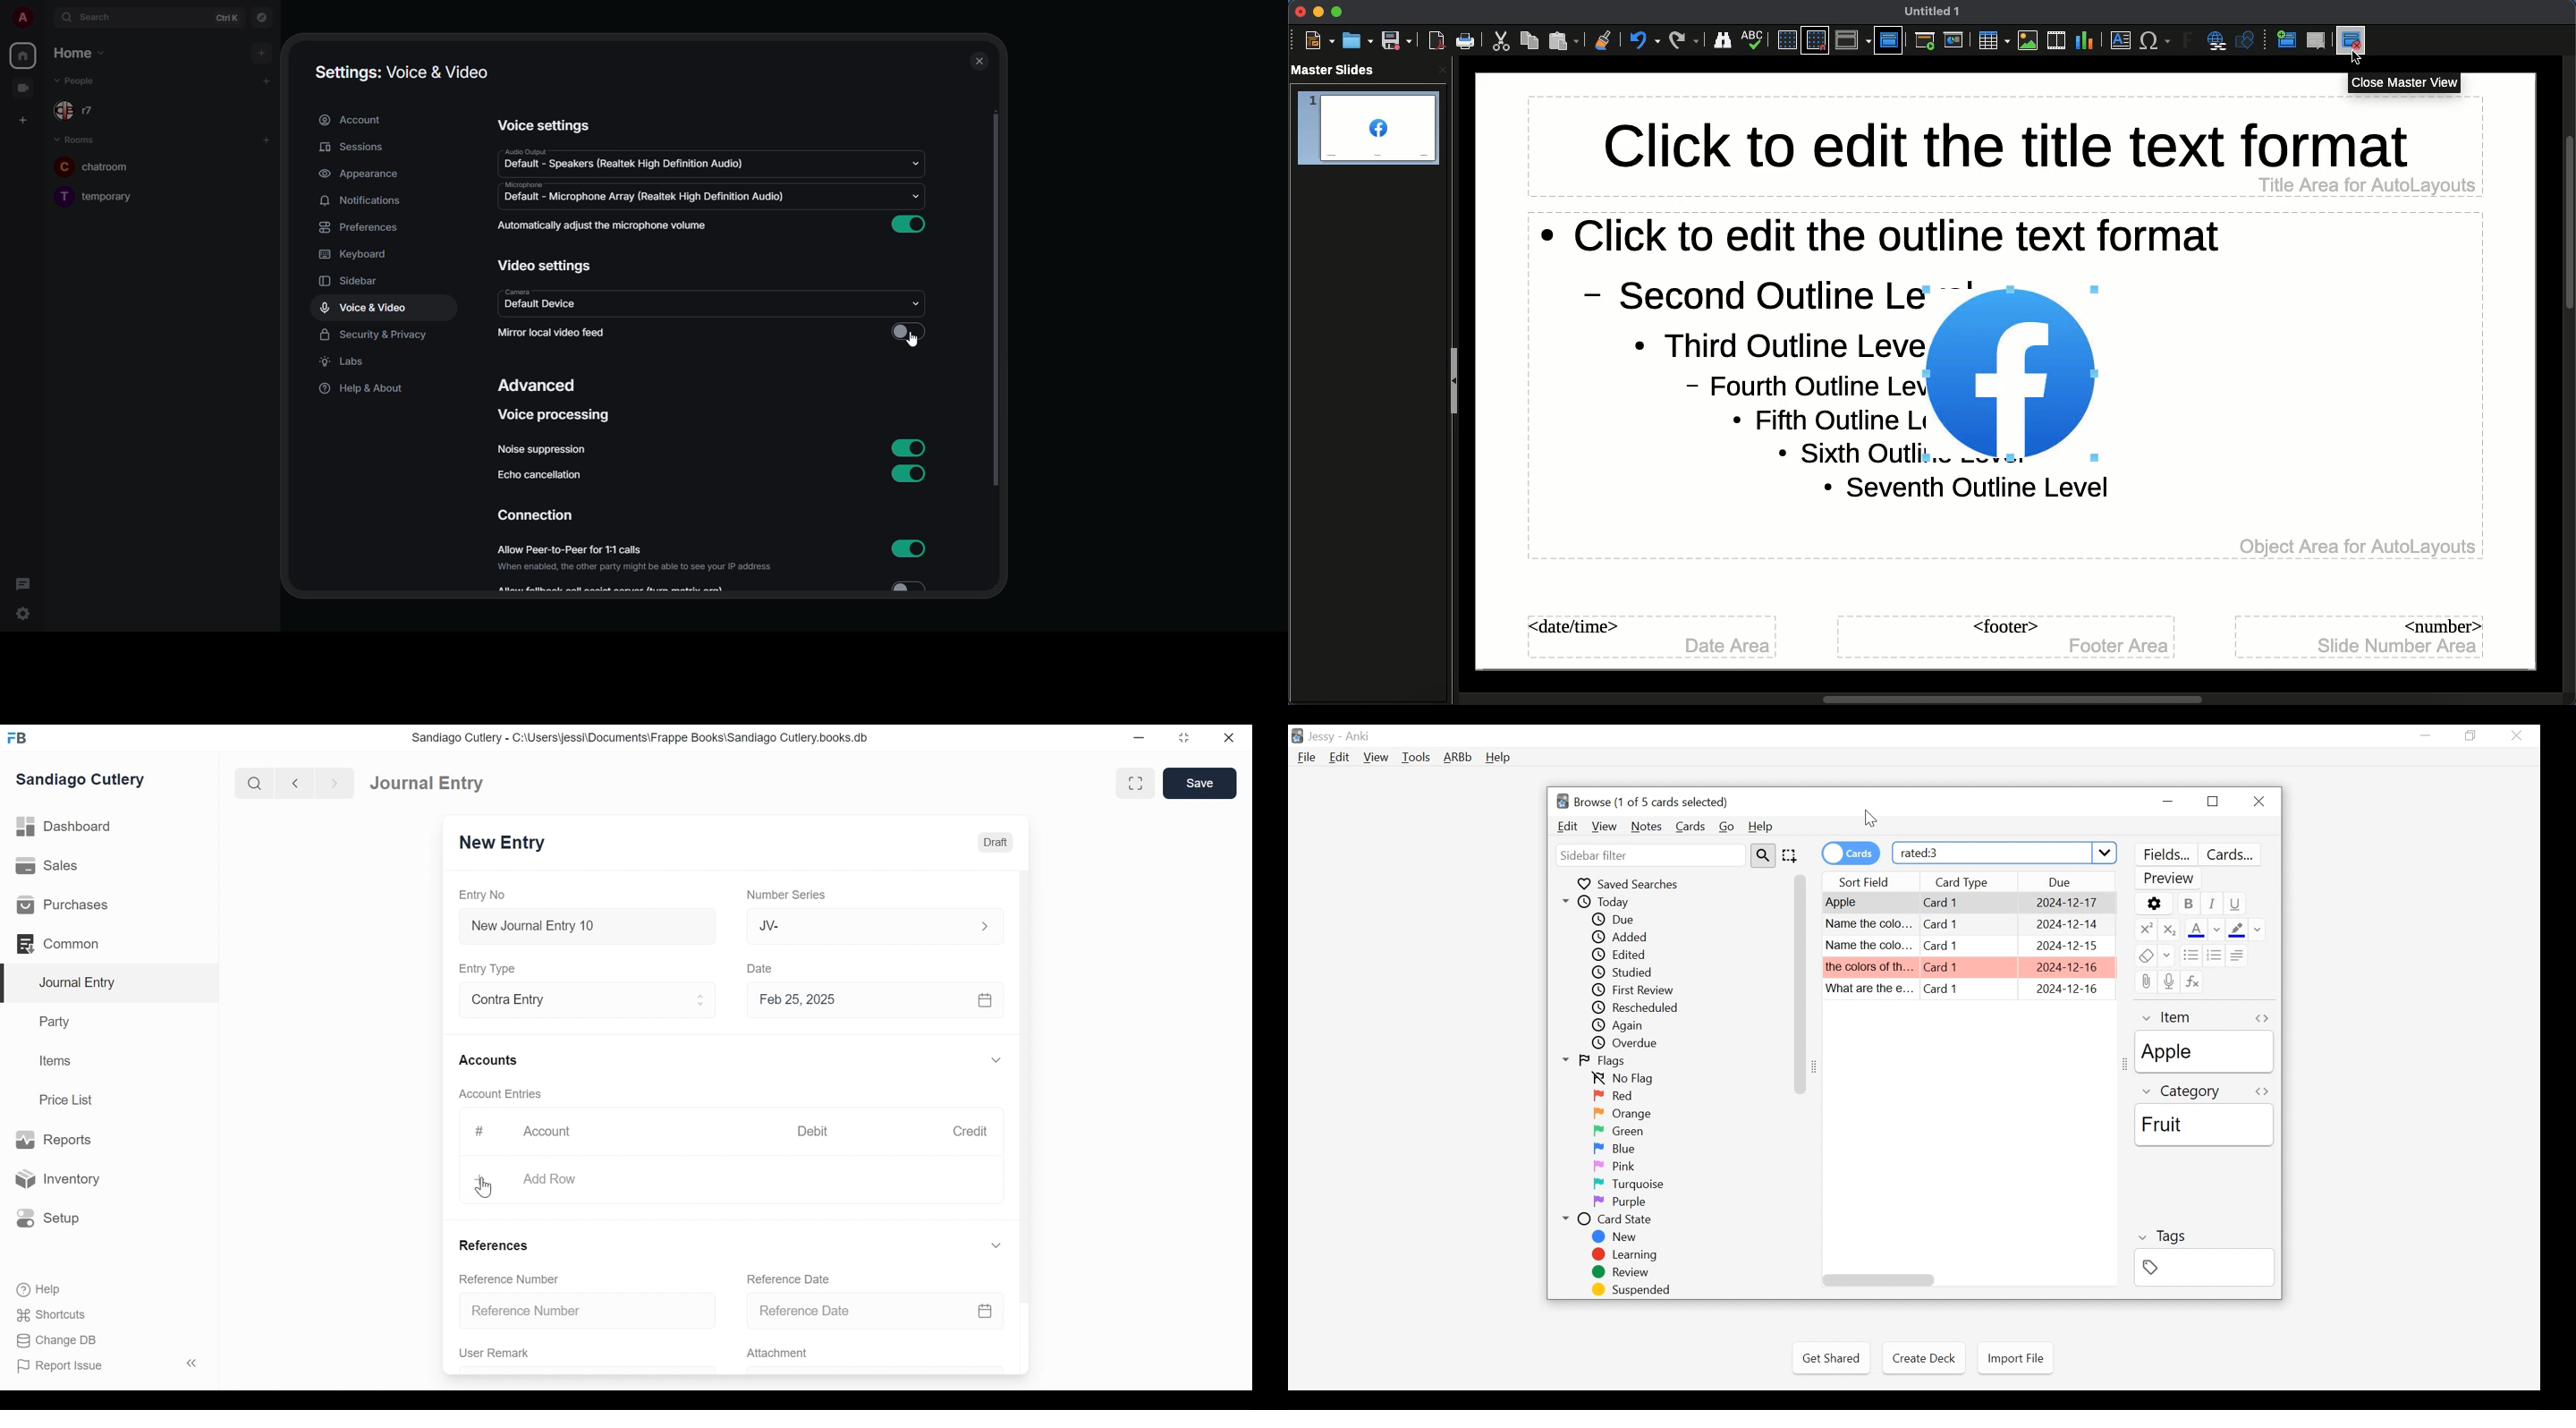 This screenshot has width=2576, height=1428. What do you see at coordinates (83, 111) in the screenshot?
I see `r7` at bounding box center [83, 111].